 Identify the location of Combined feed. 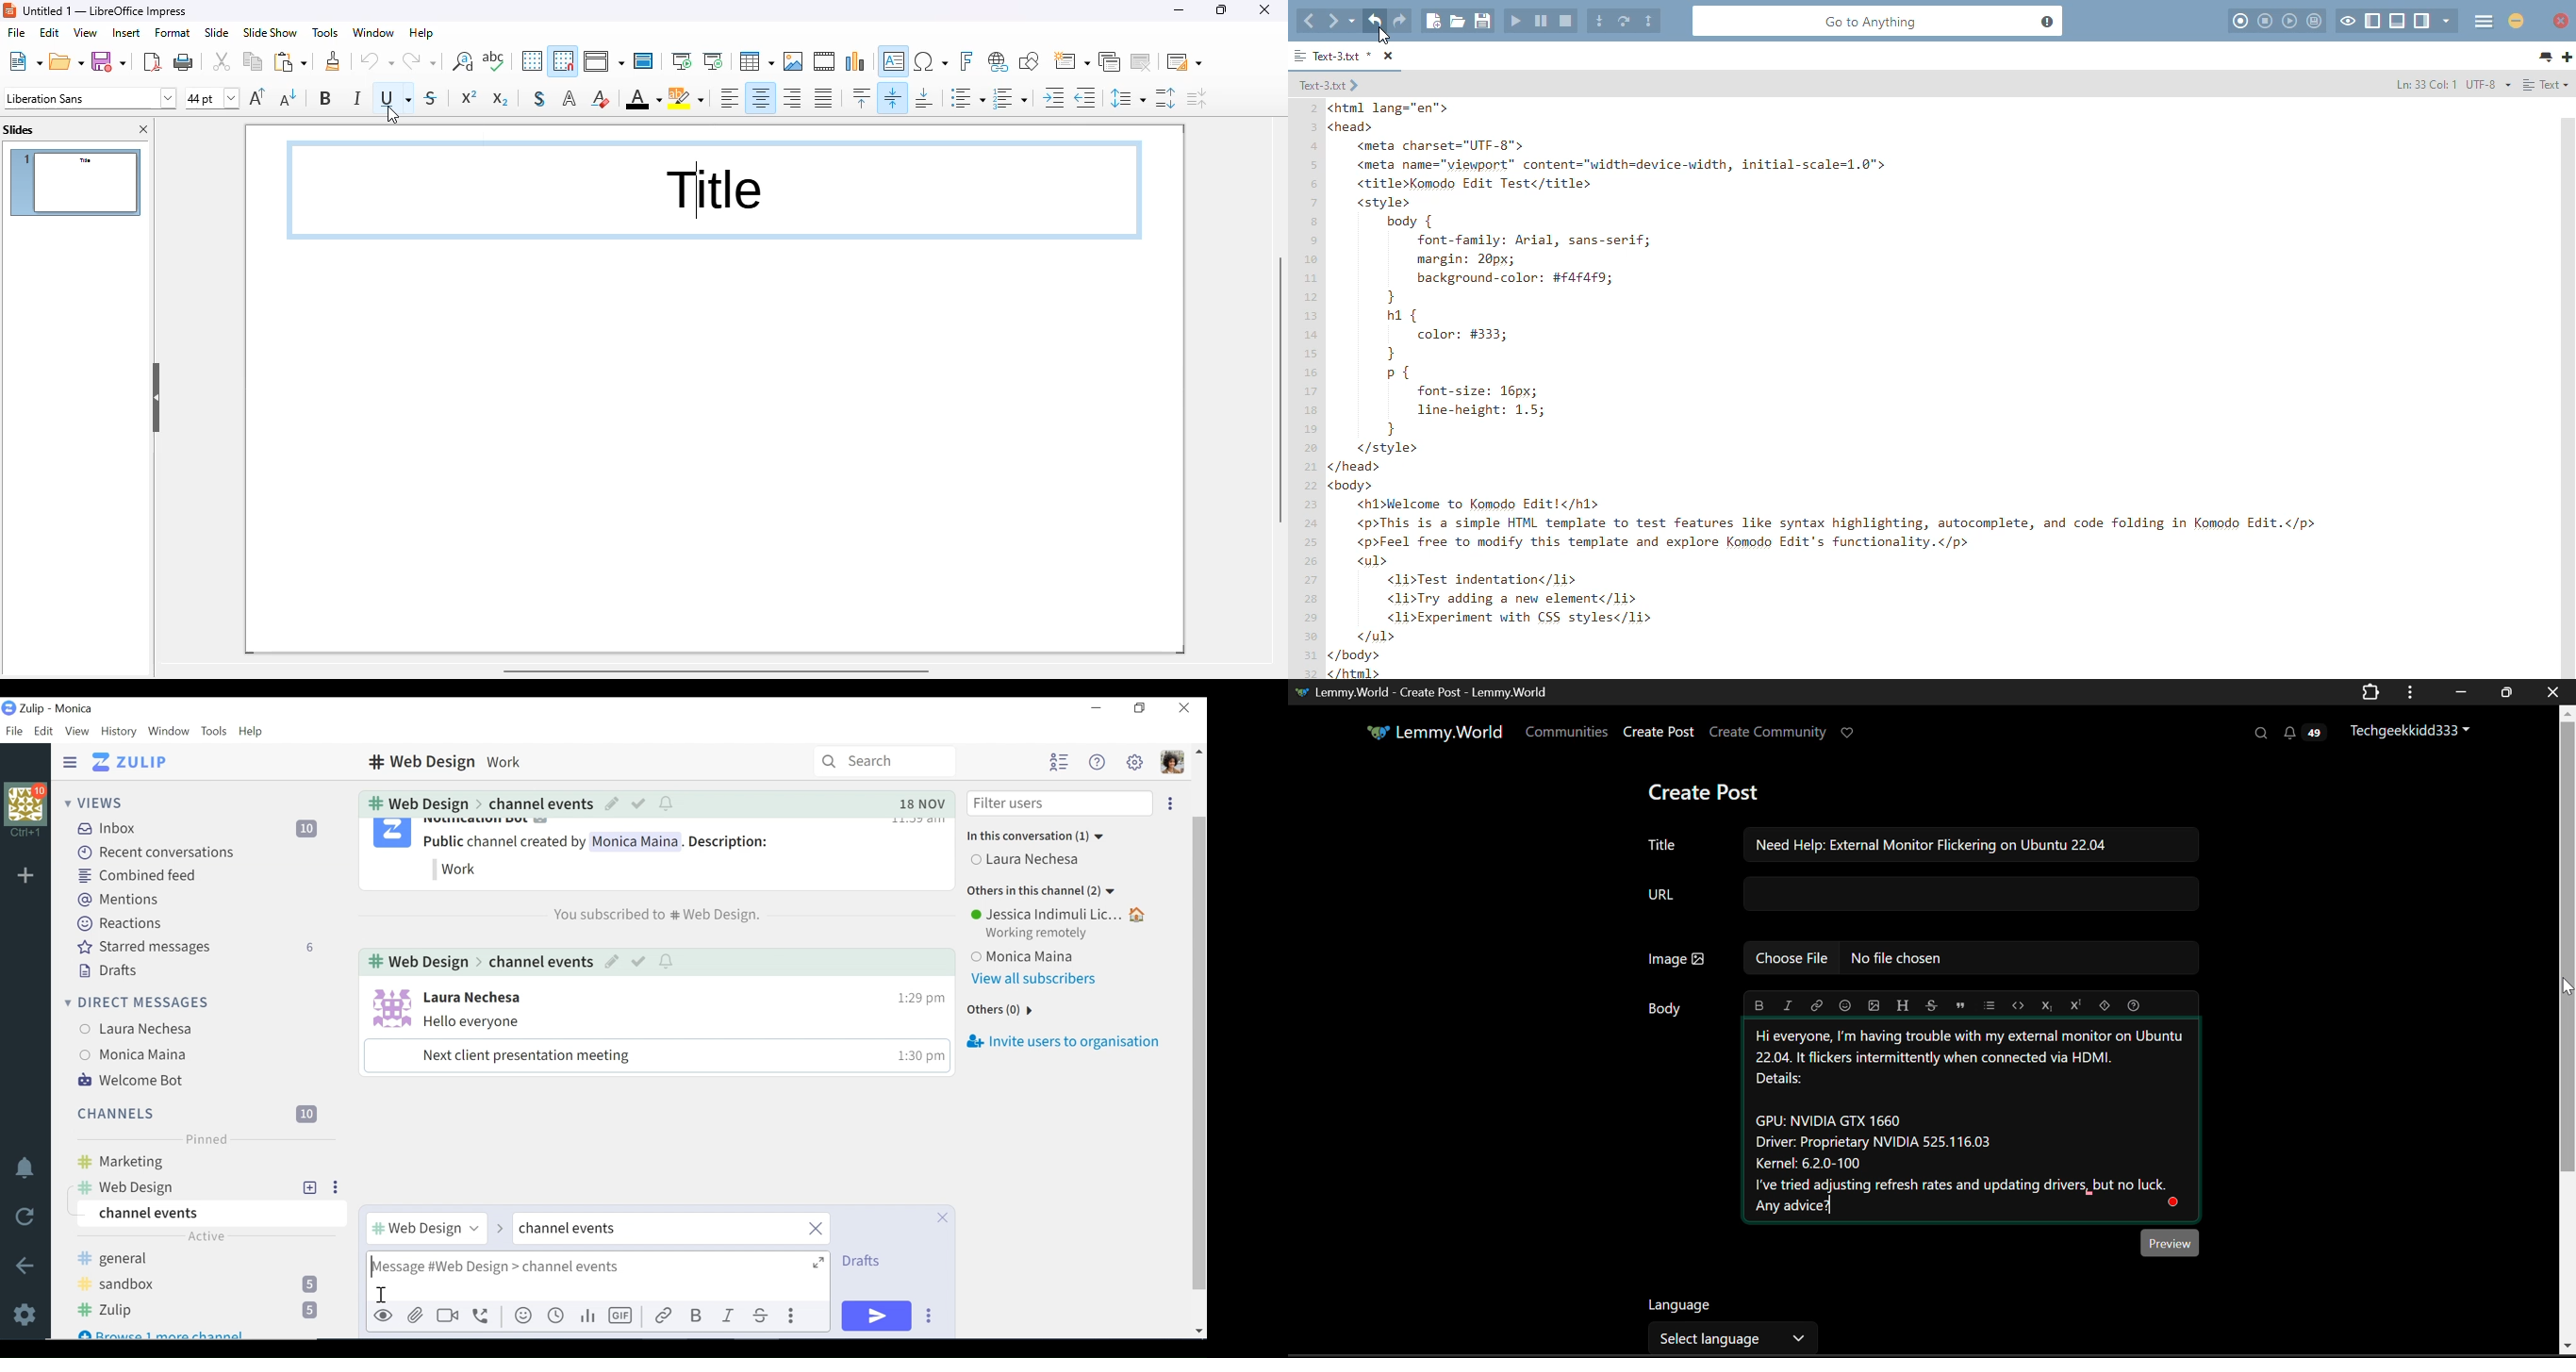
(138, 876).